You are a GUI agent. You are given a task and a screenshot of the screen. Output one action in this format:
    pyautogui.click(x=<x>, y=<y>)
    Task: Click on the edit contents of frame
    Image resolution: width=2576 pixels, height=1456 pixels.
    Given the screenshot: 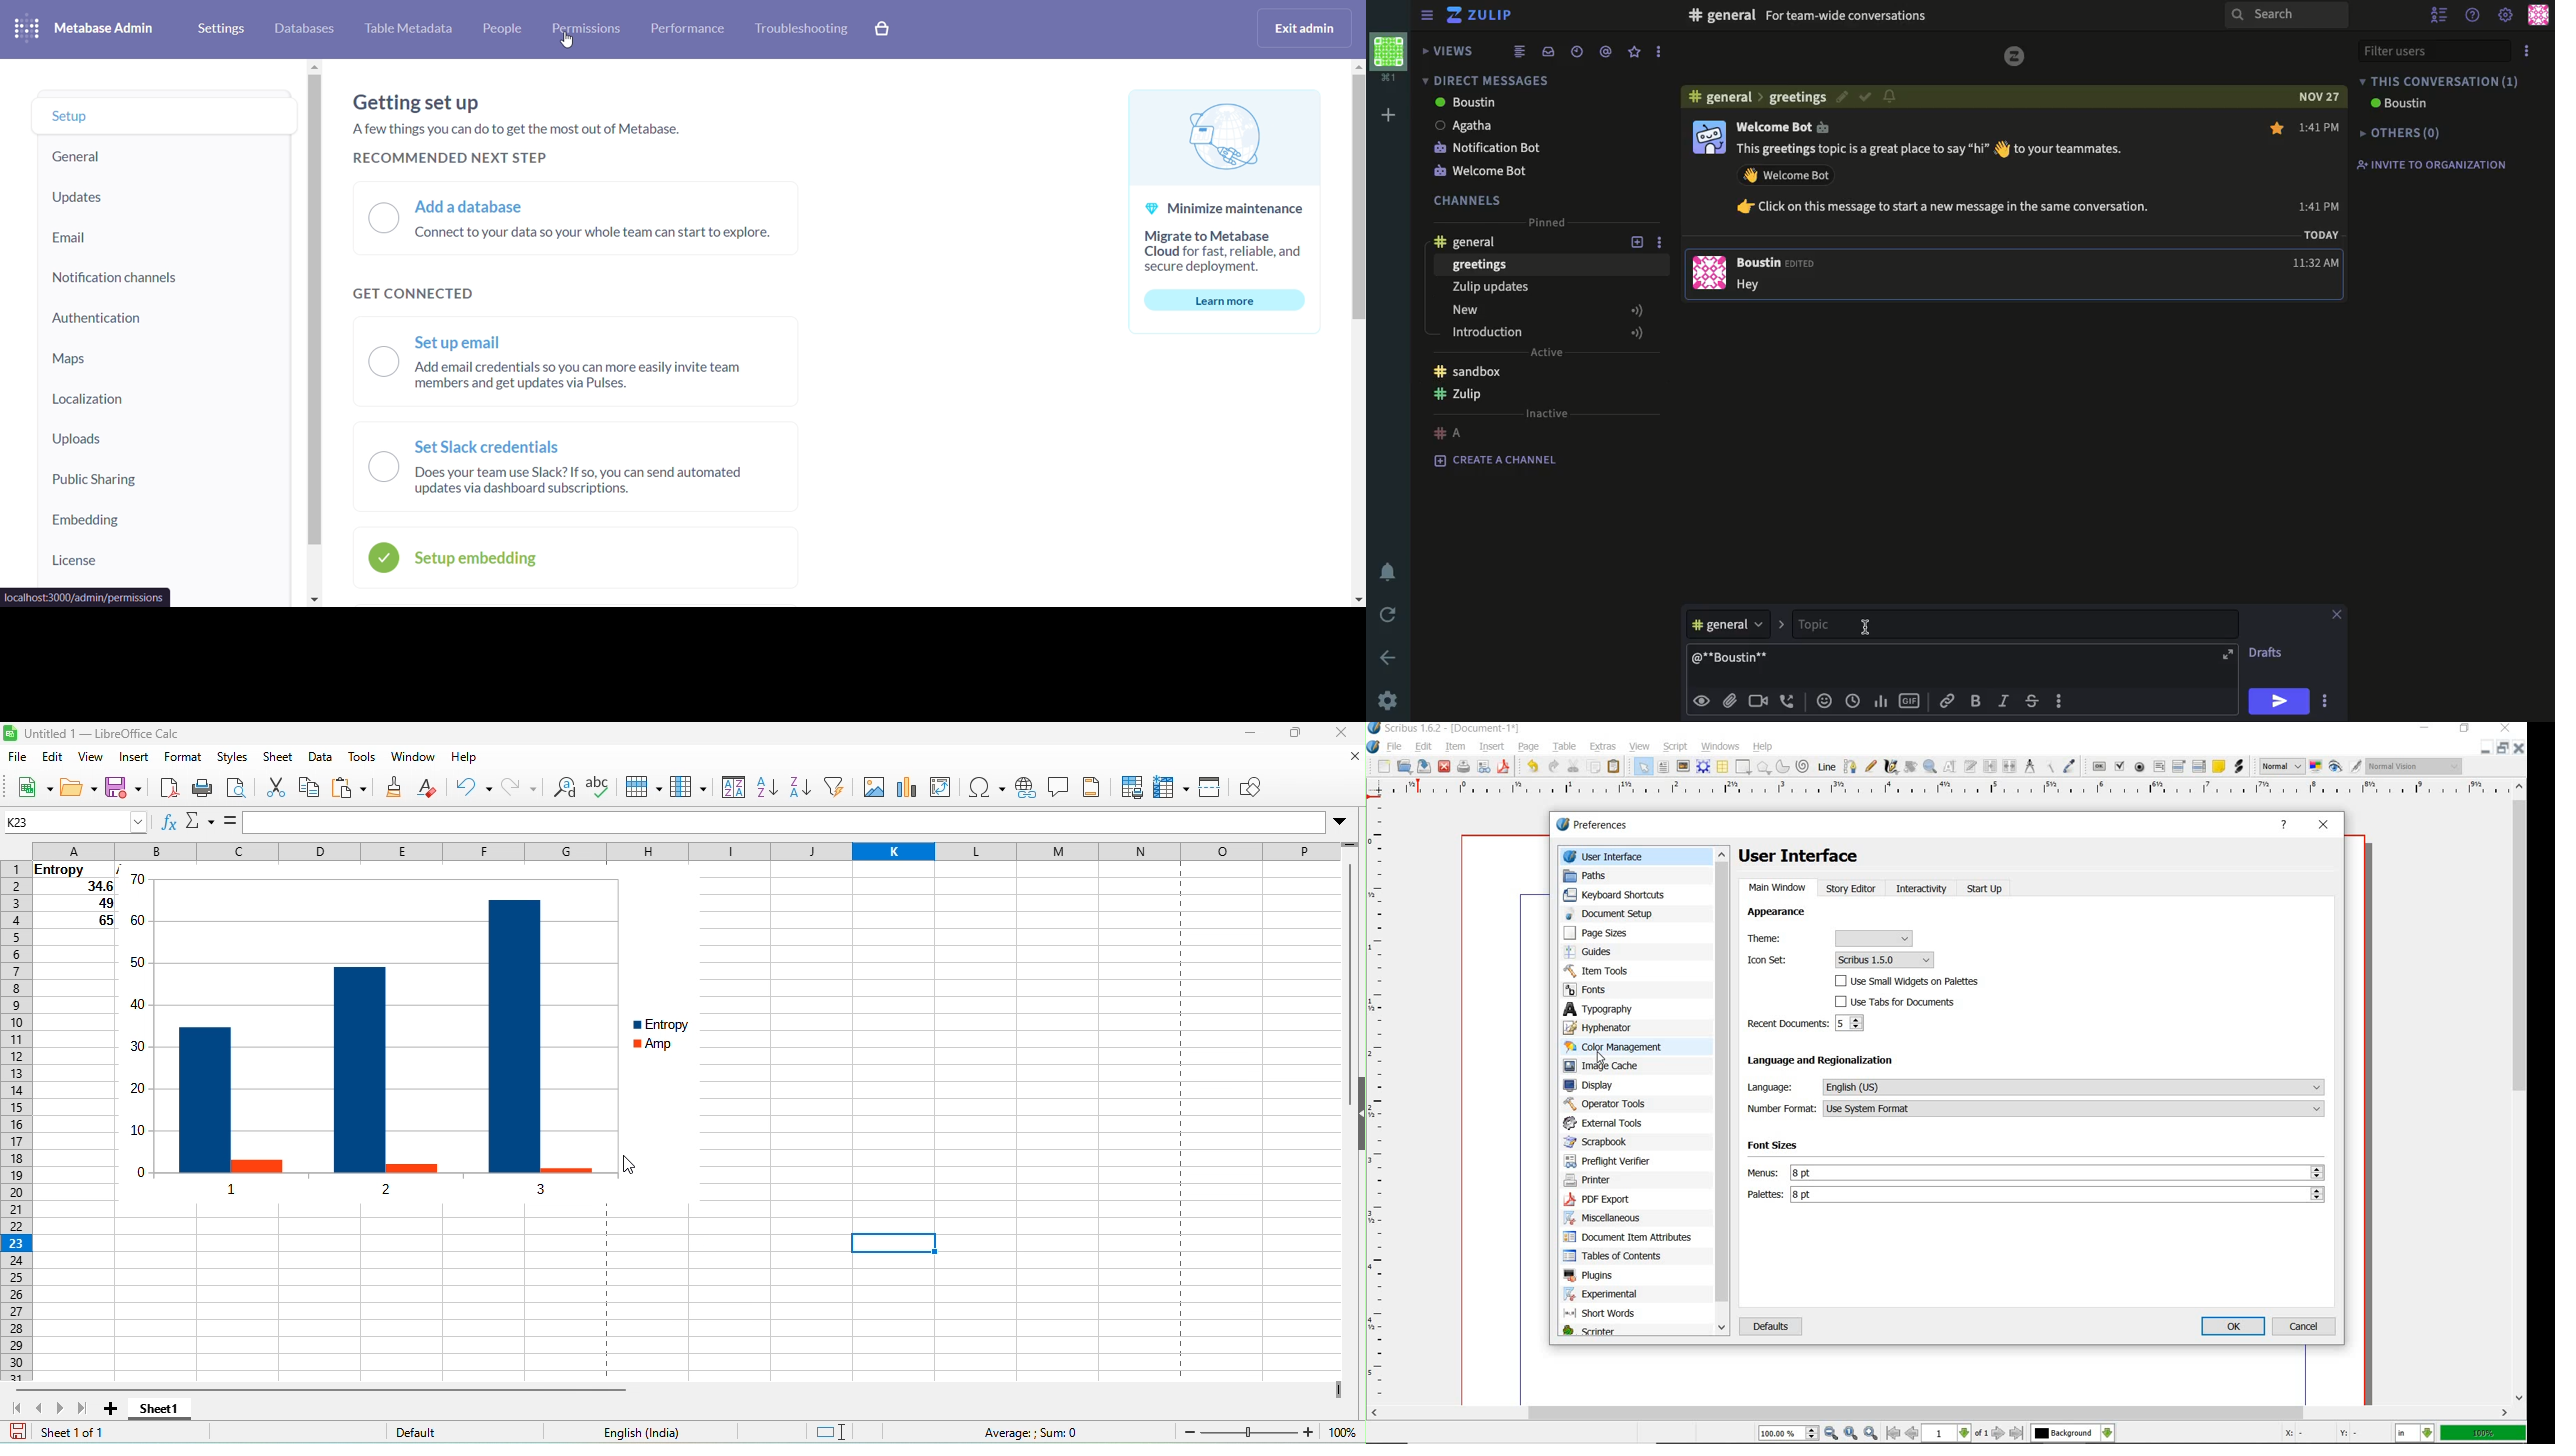 What is the action you would take?
    pyautogui.click(x=1950, y=766)
    